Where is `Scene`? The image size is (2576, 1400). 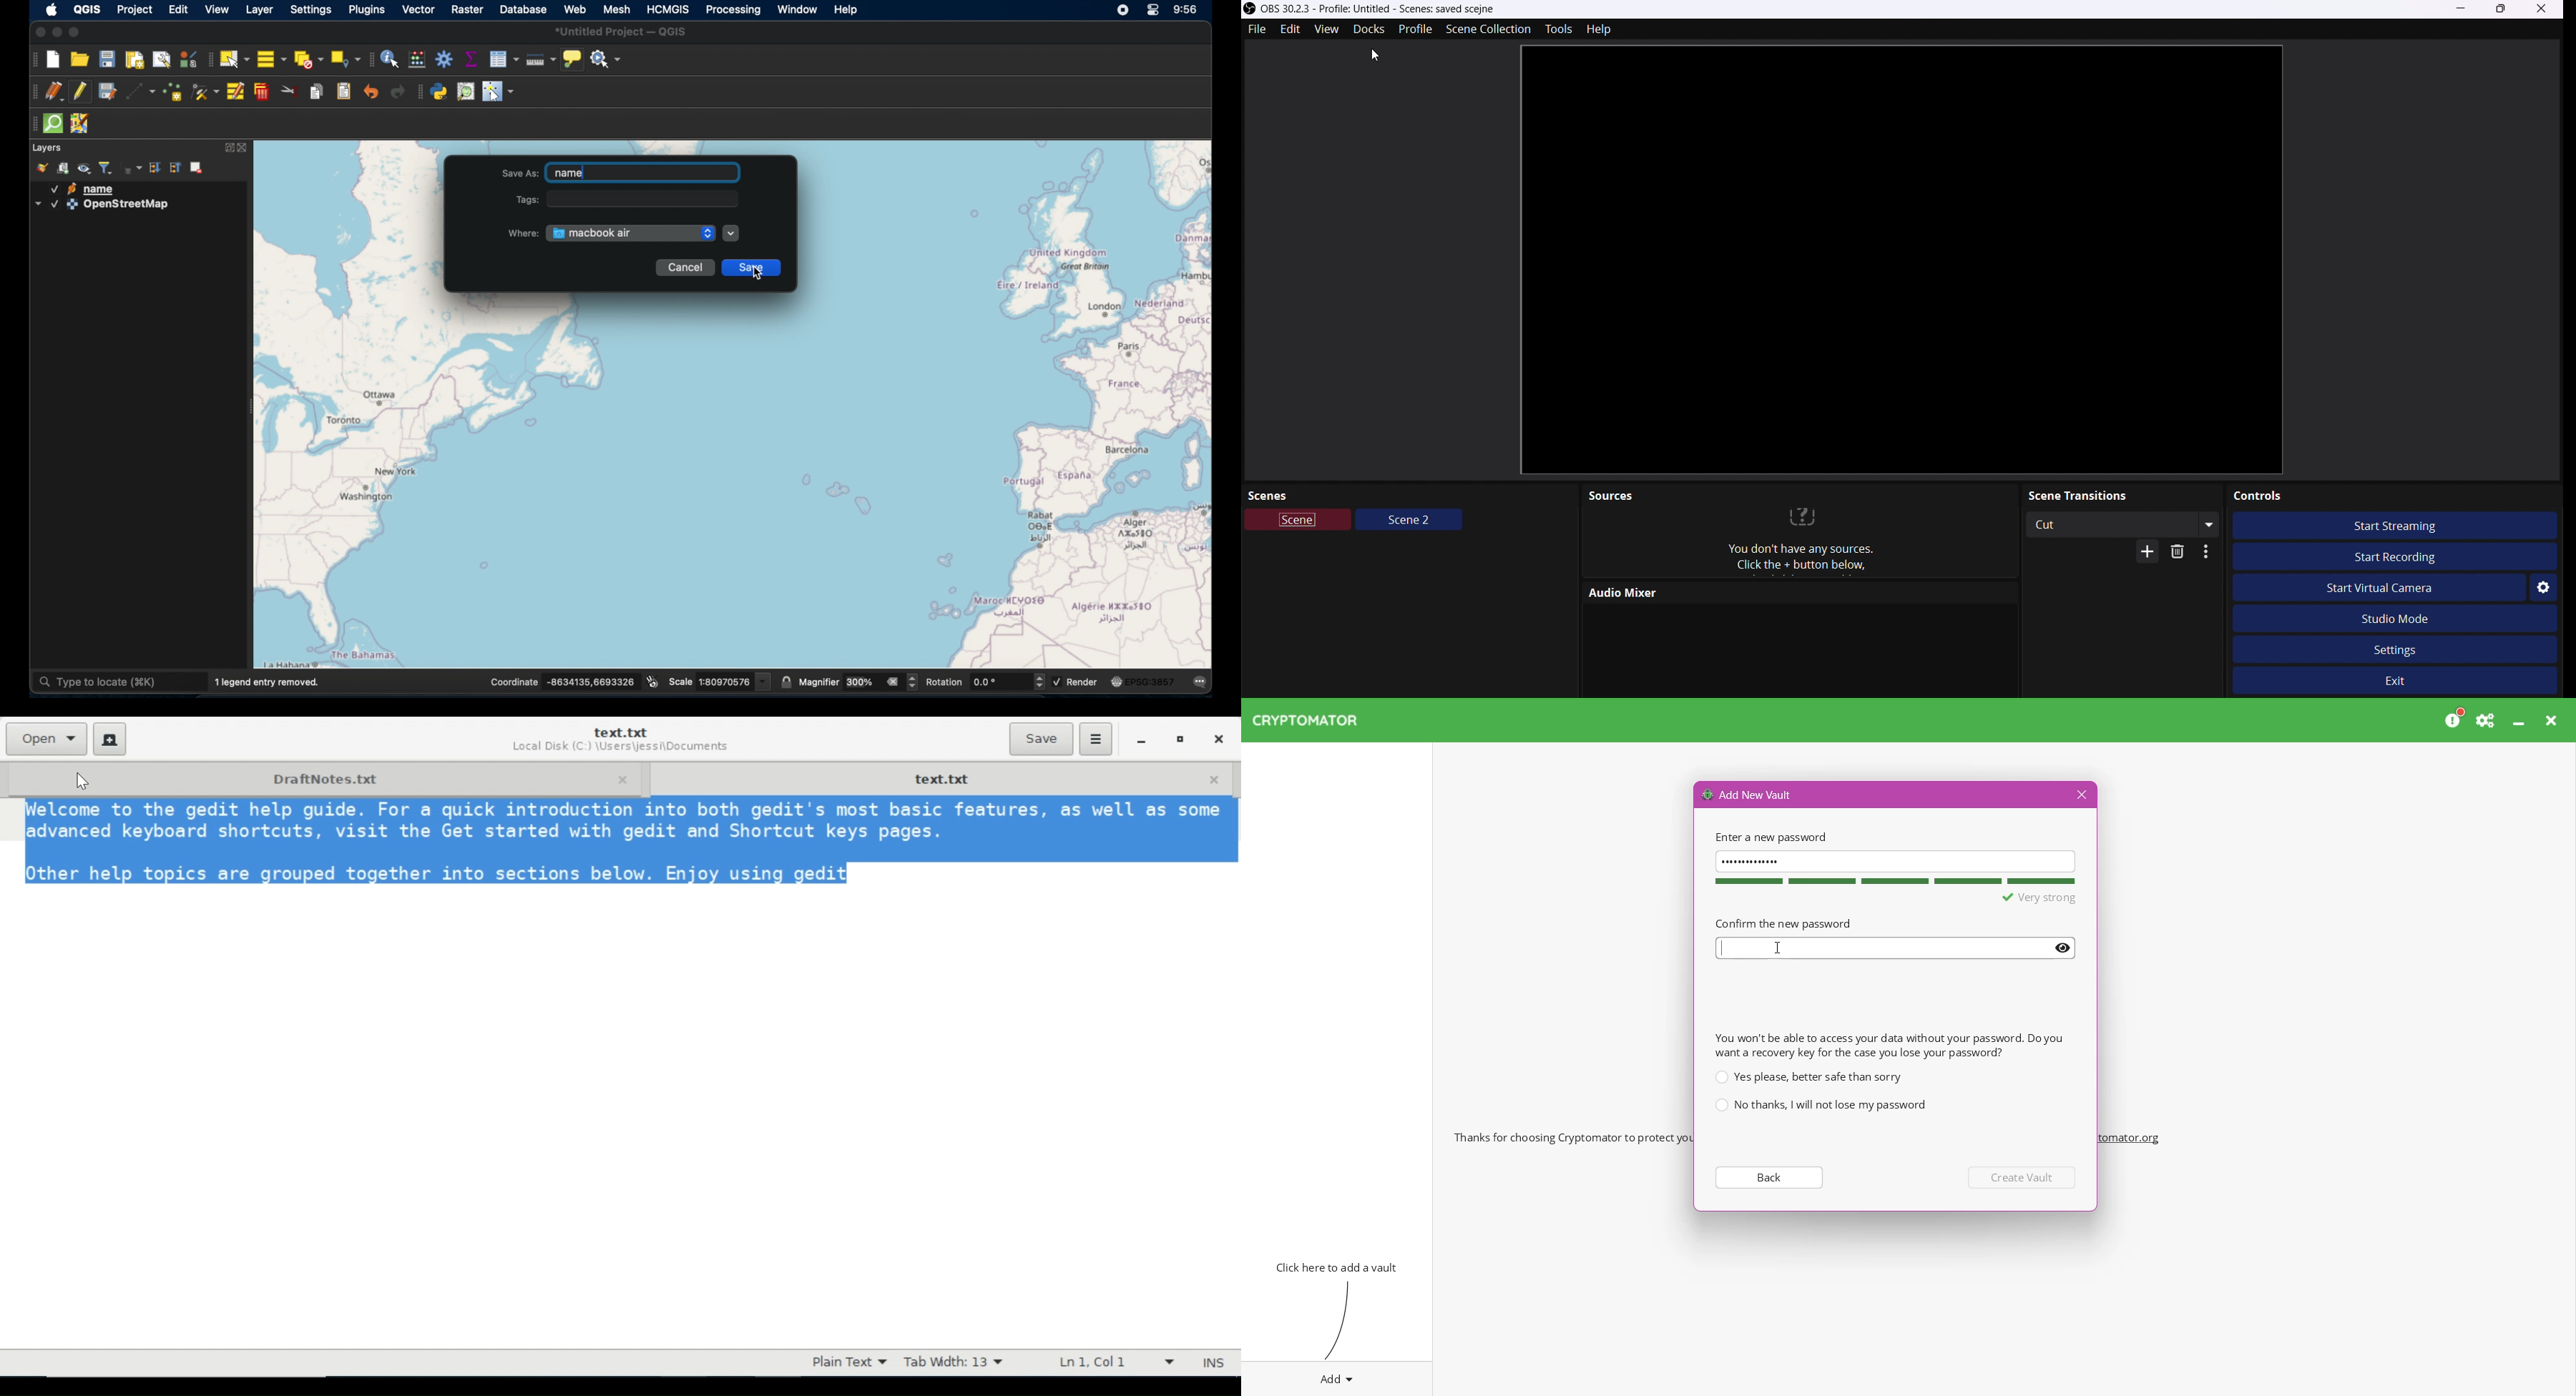
Scene is located at coordinates (1299, 522).